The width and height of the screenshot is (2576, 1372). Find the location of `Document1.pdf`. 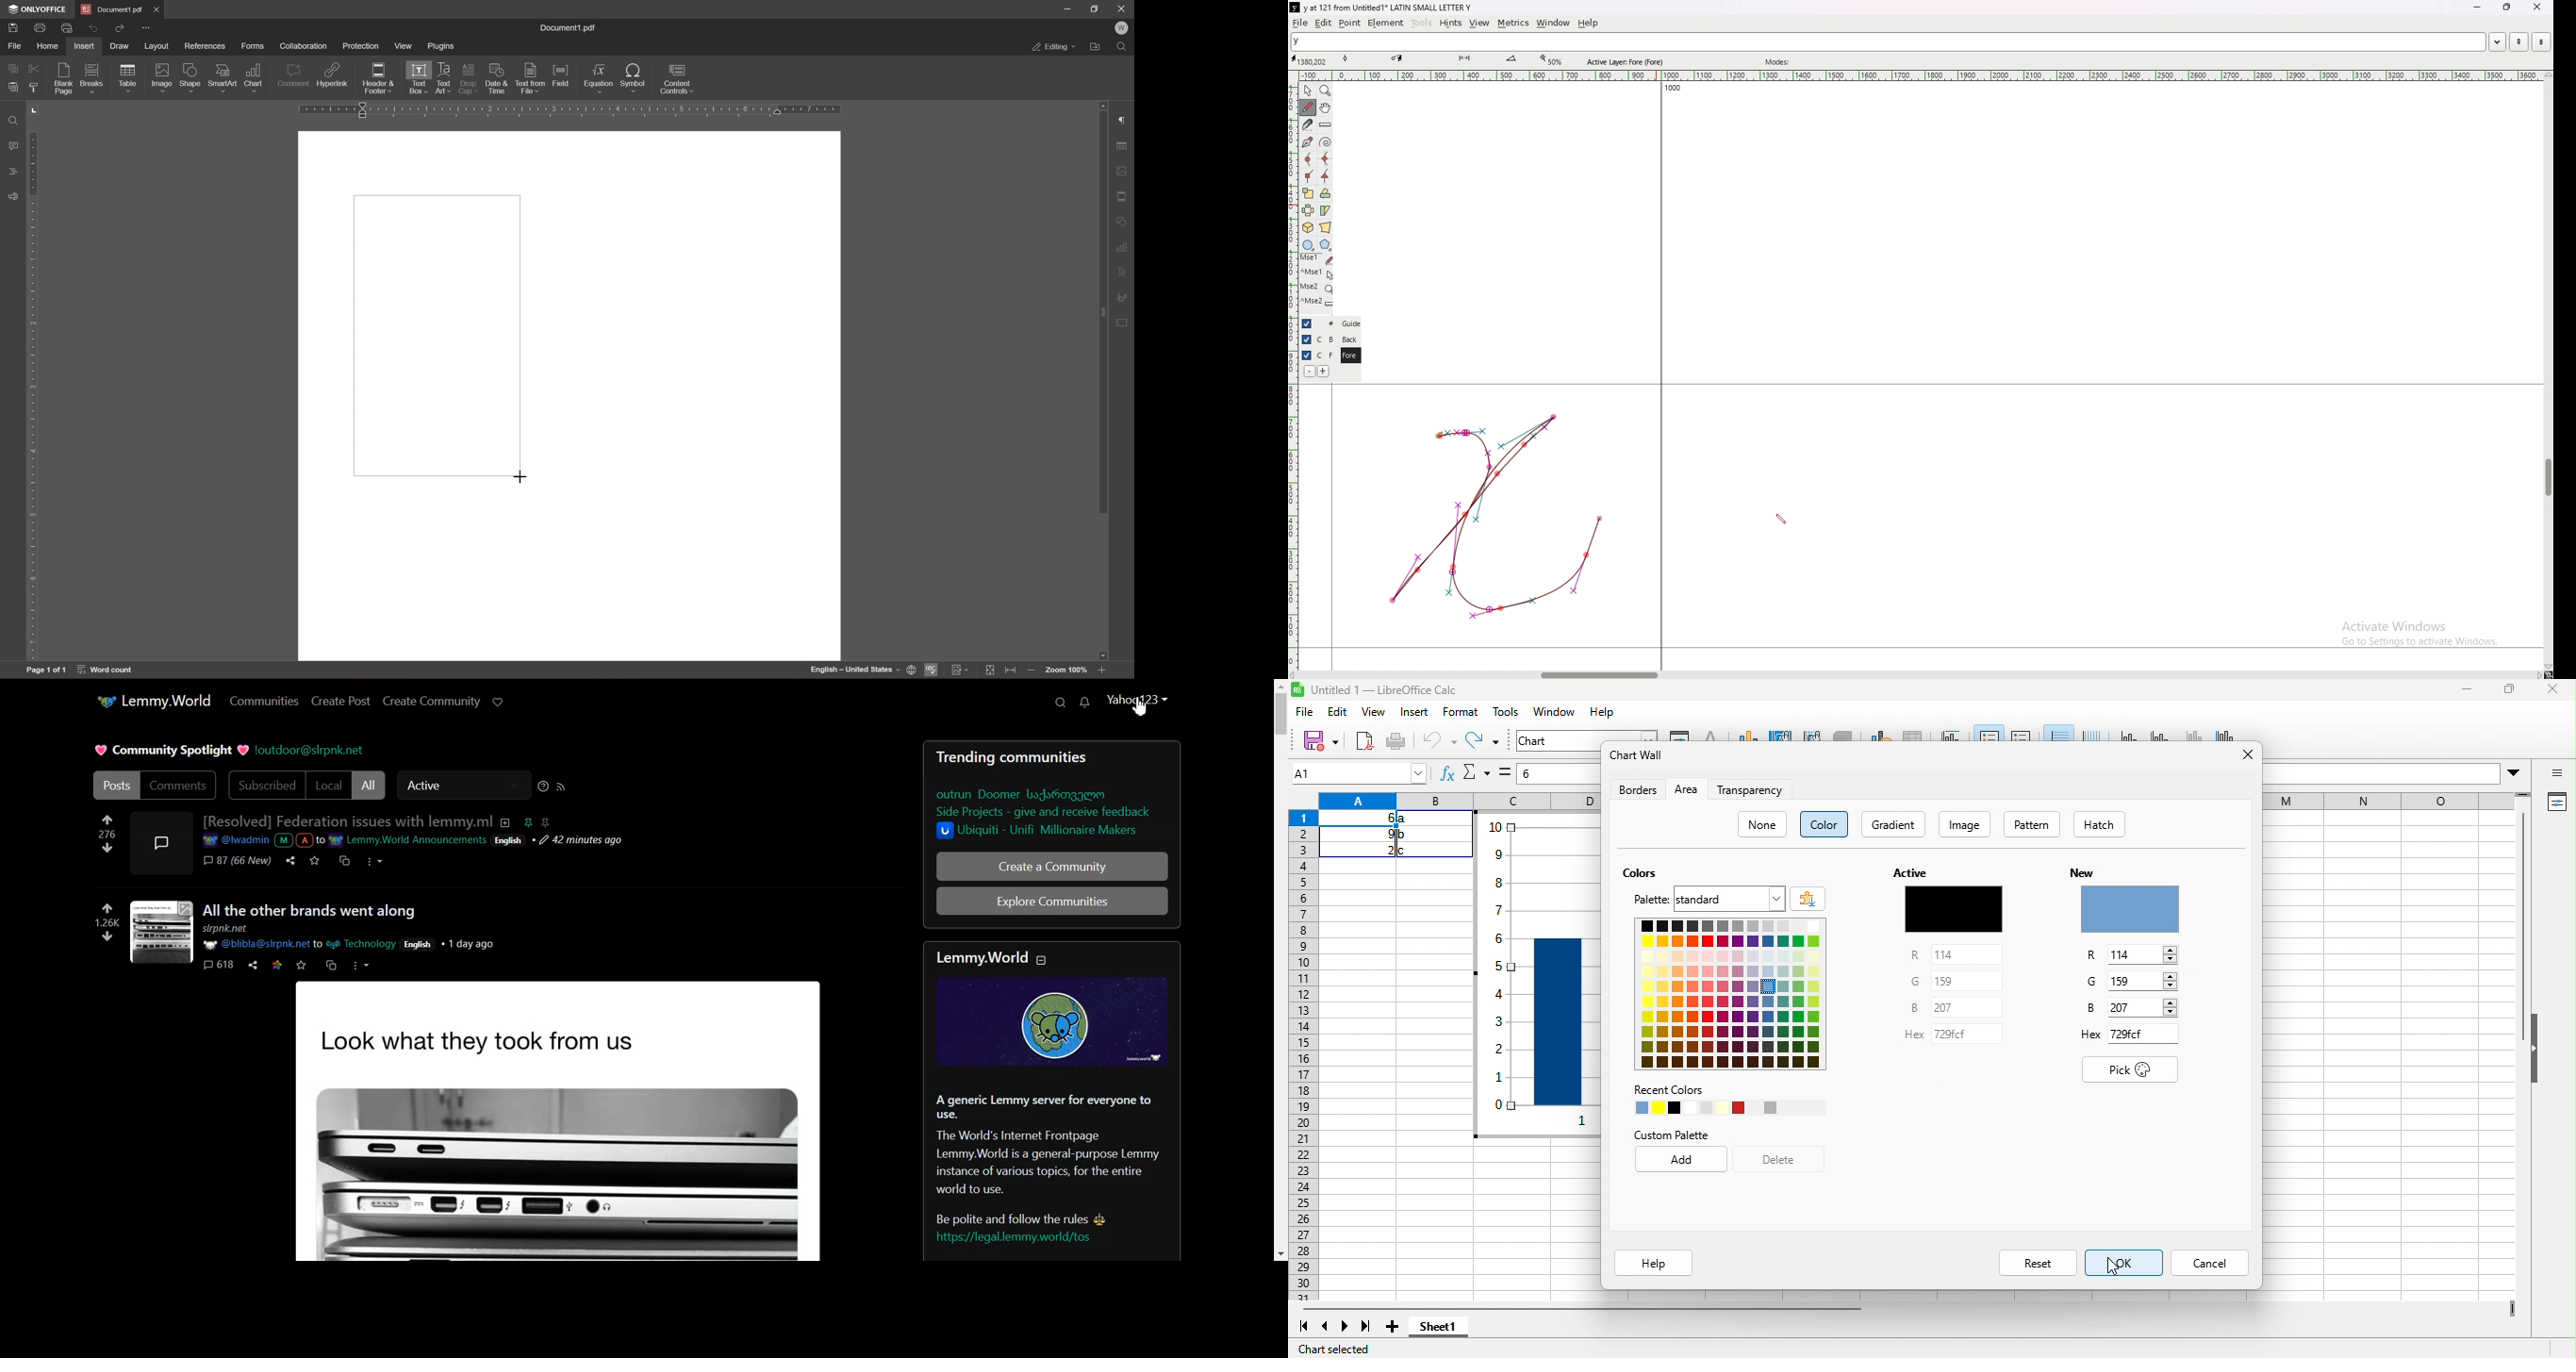

Document1.pdf is located at coordinates (112, 9).